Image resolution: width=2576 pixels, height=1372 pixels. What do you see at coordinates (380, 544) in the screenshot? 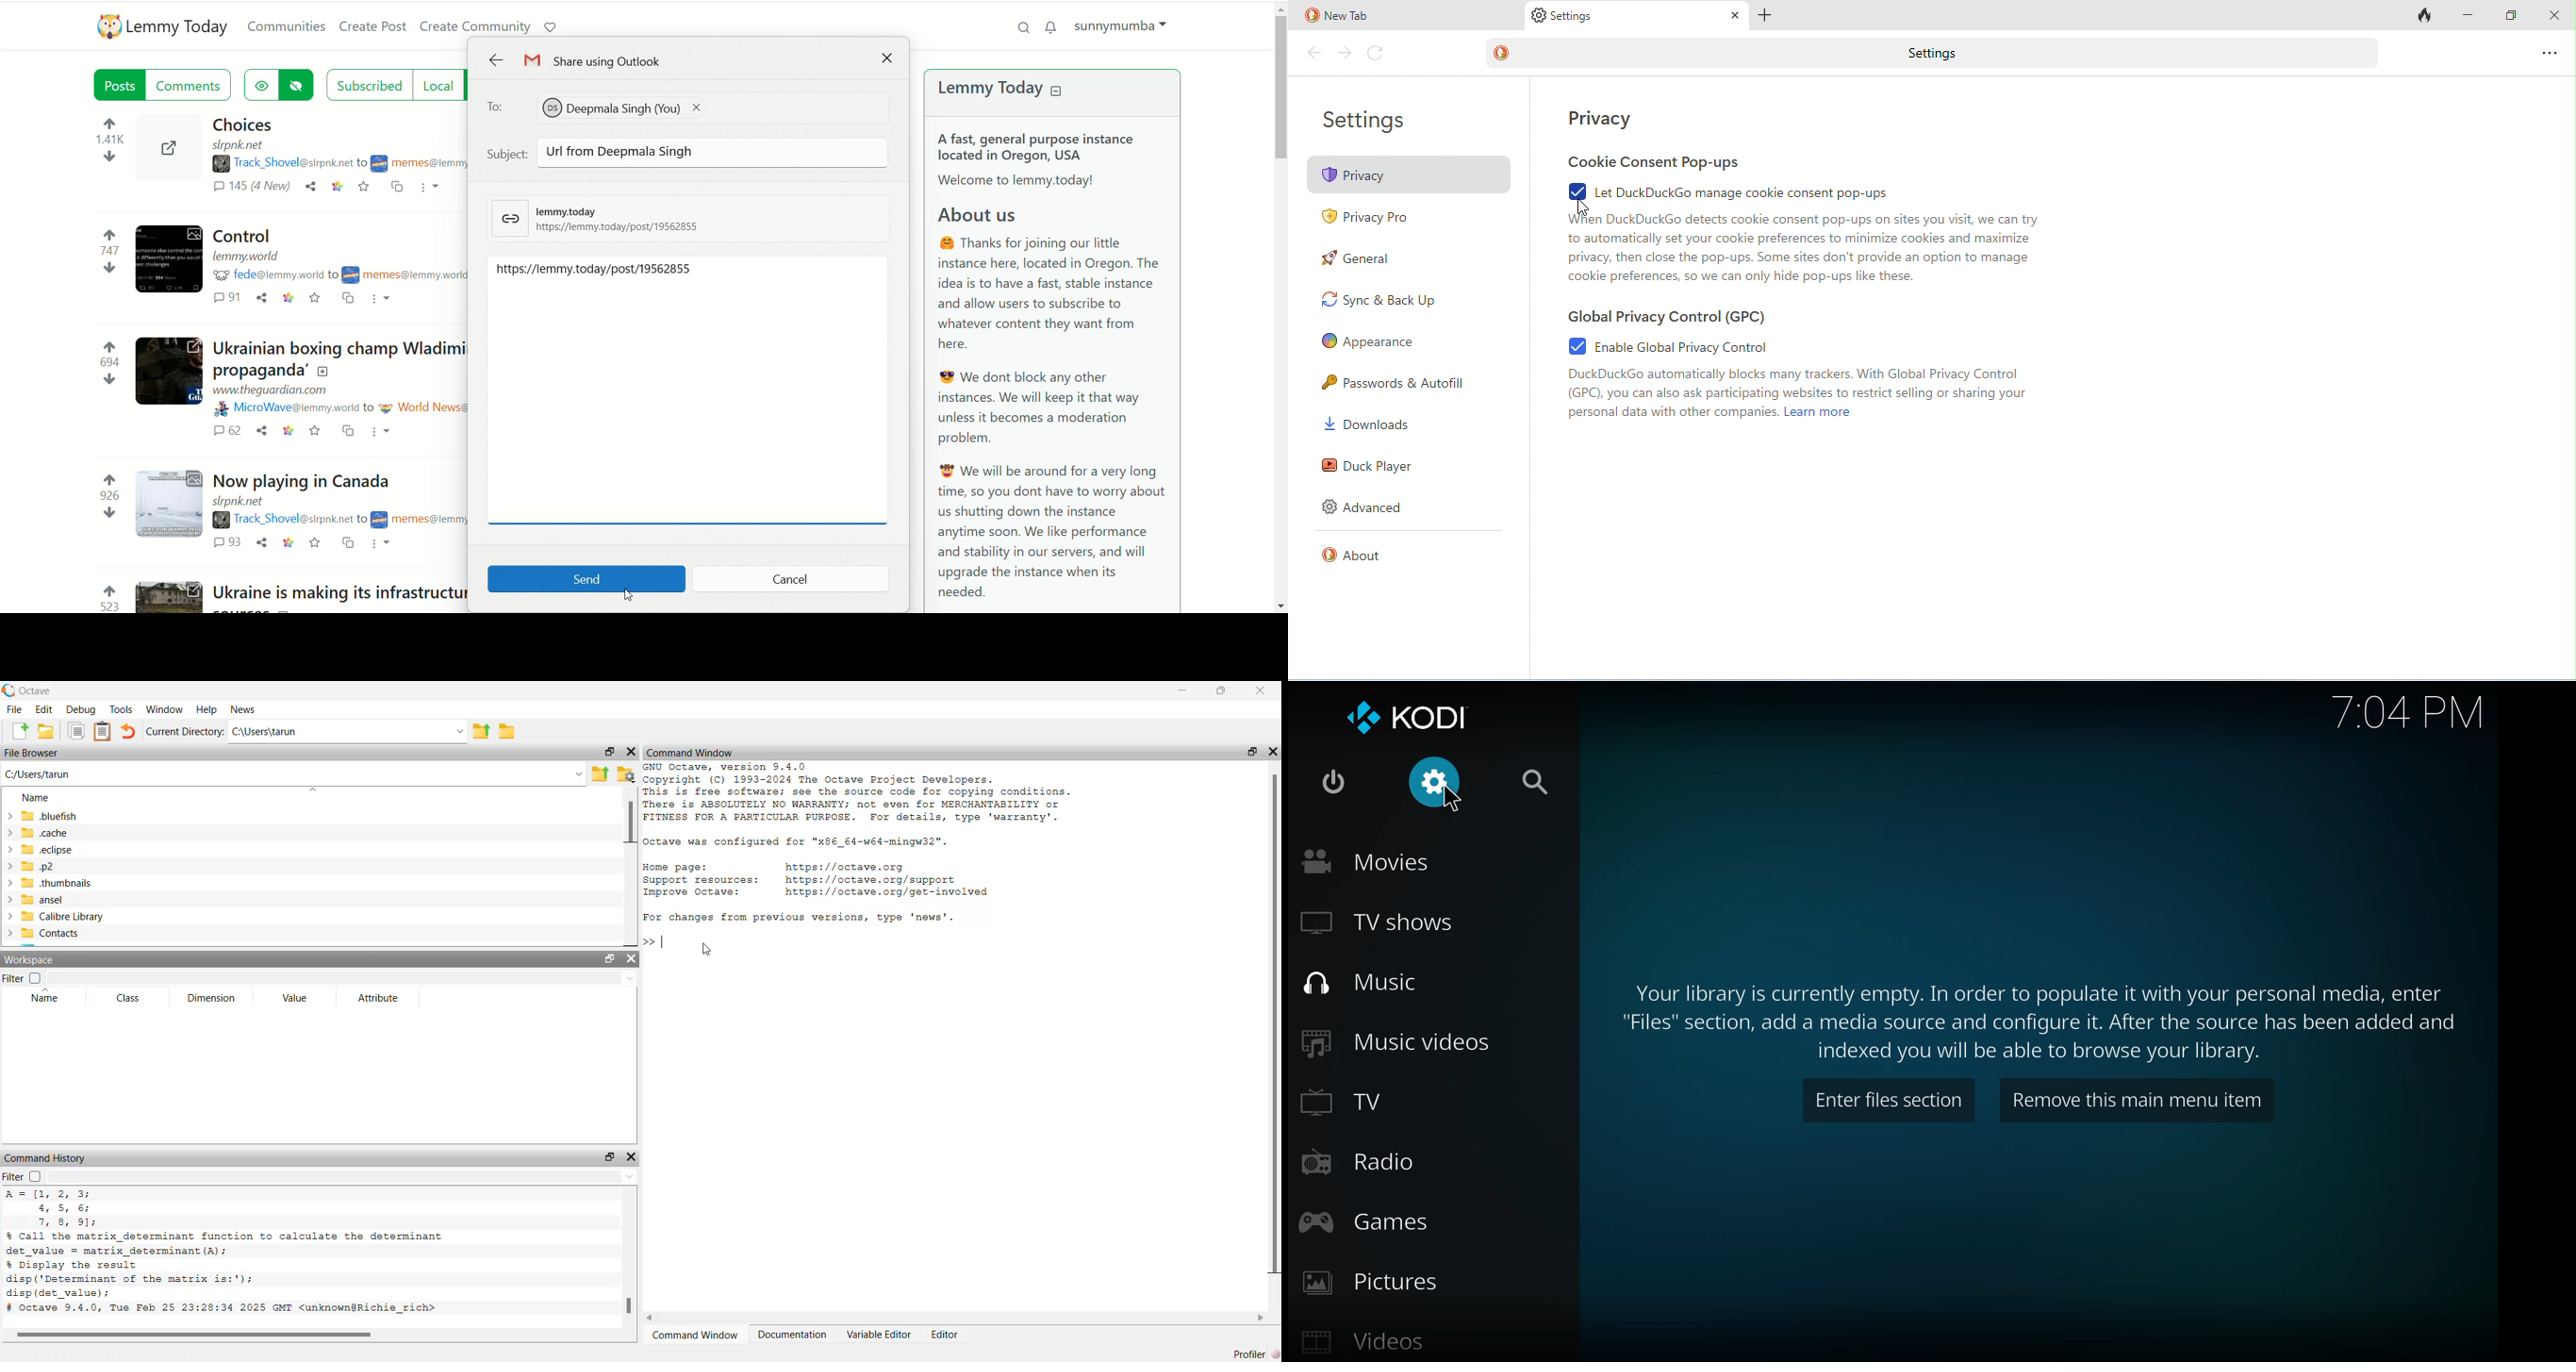
I see `more` at bounding box center [380, 544].